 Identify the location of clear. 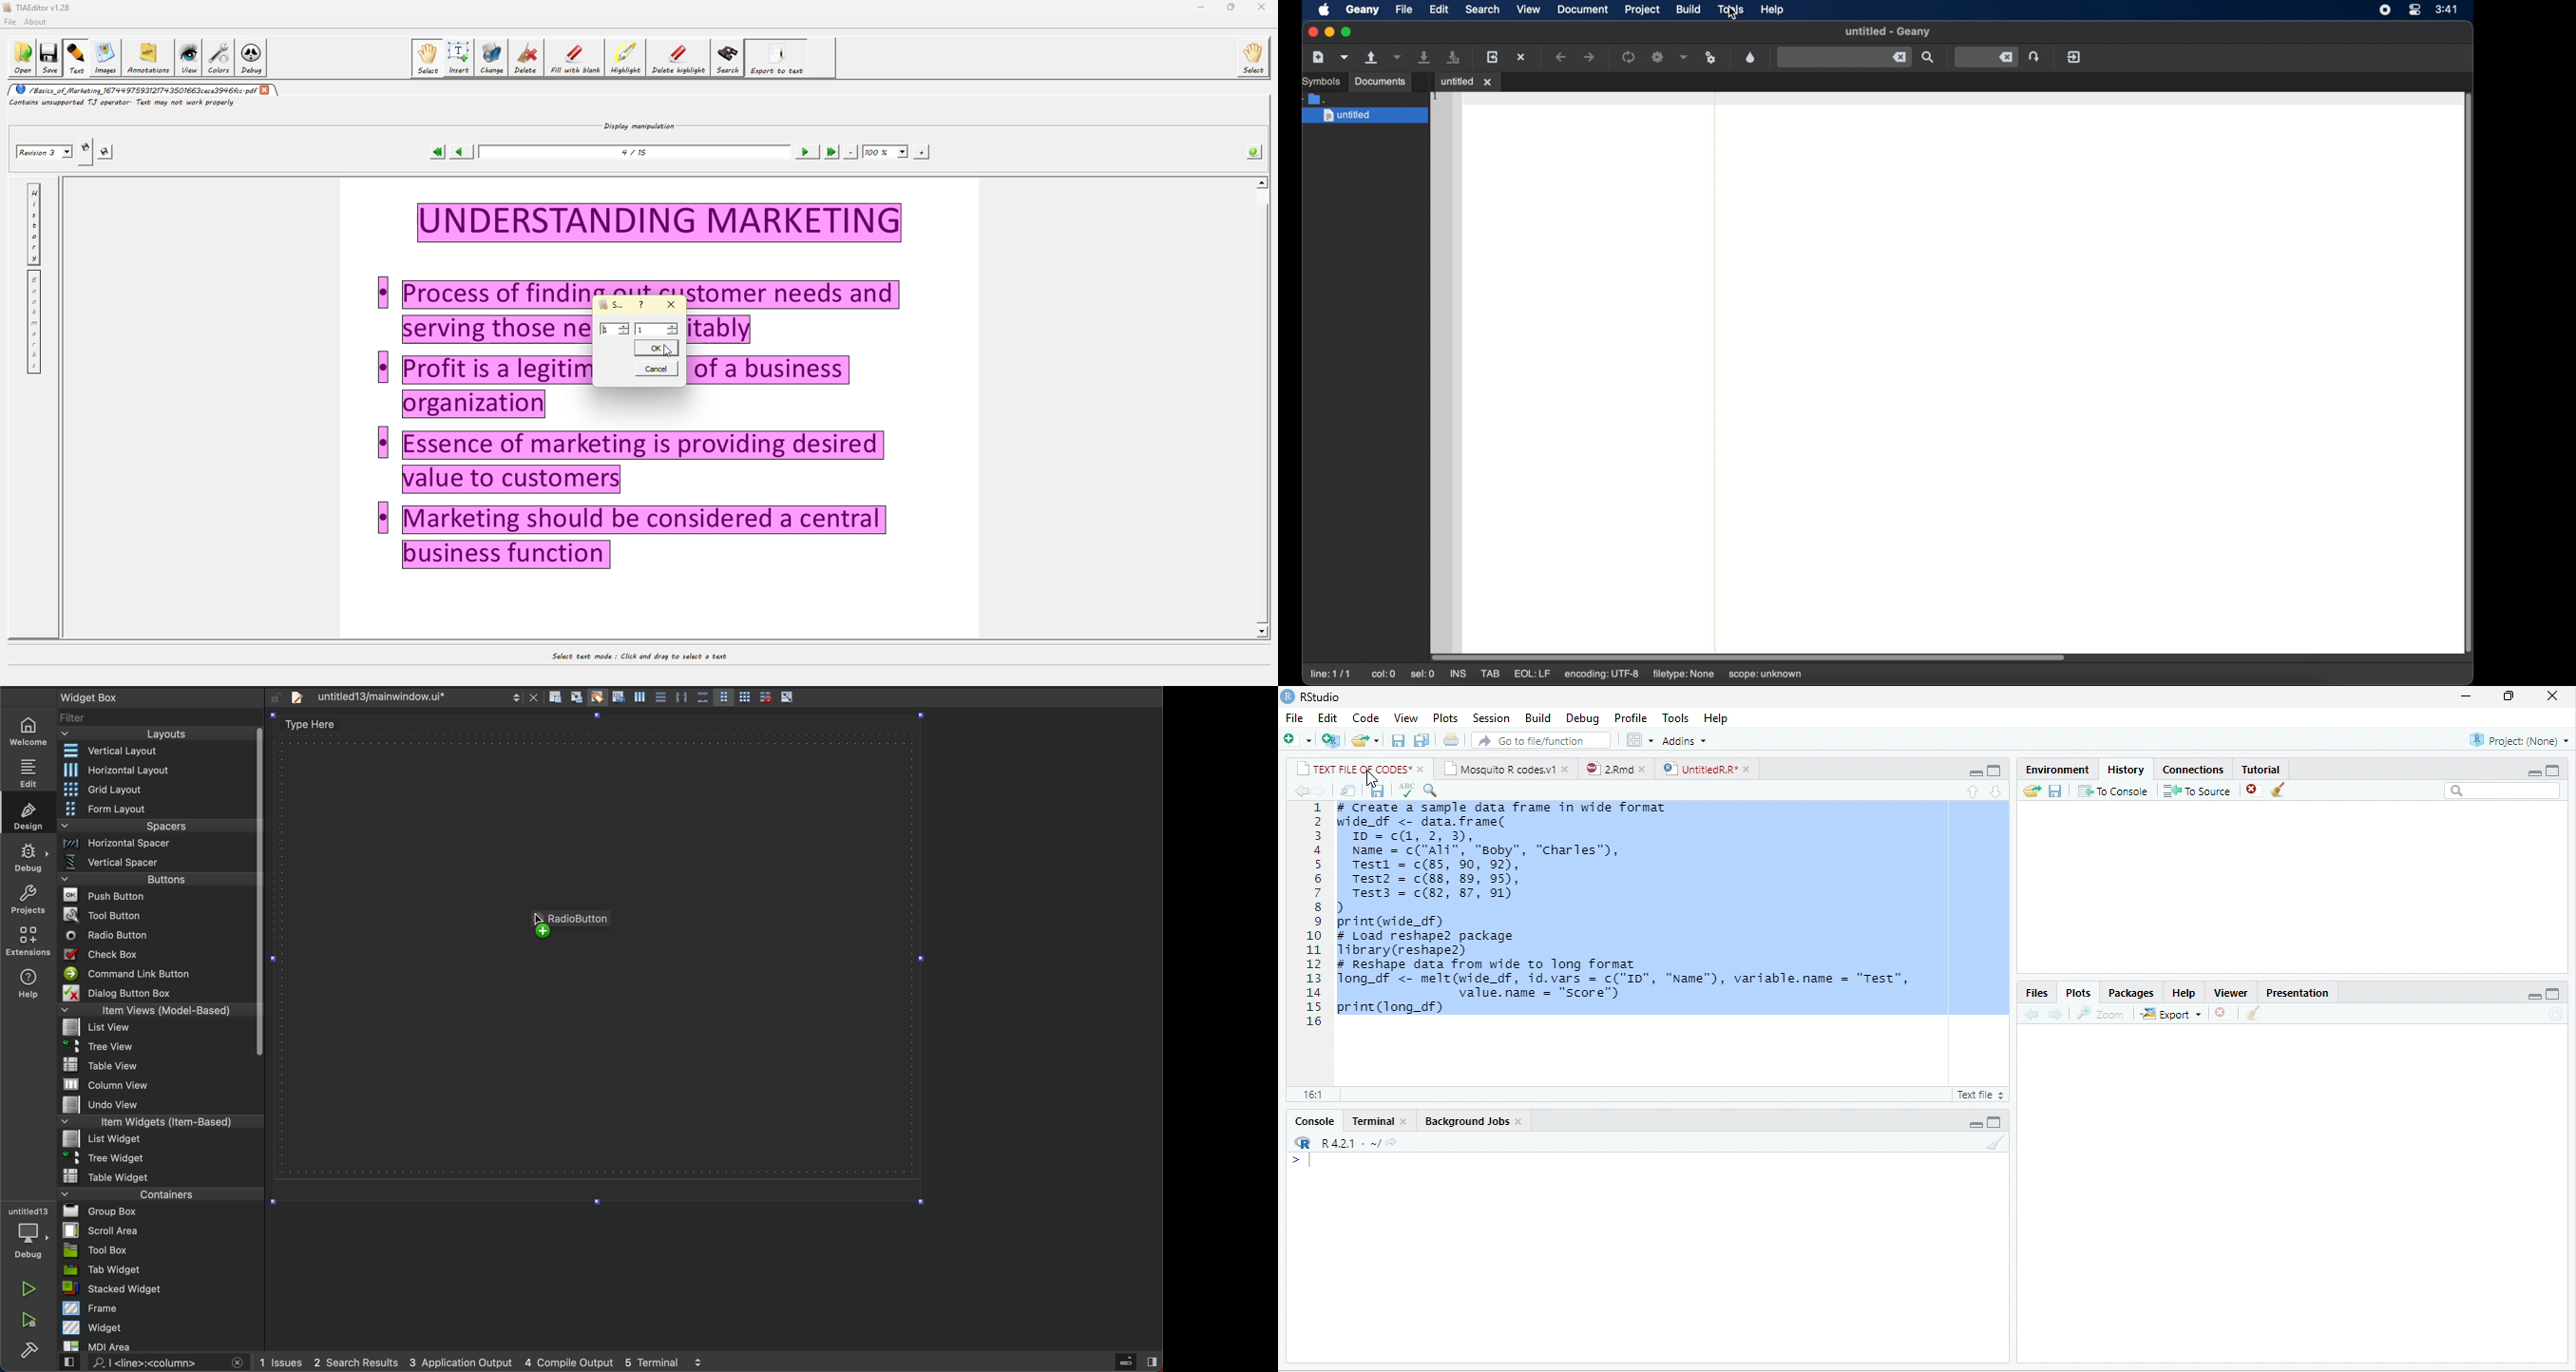
(1996, 1142).